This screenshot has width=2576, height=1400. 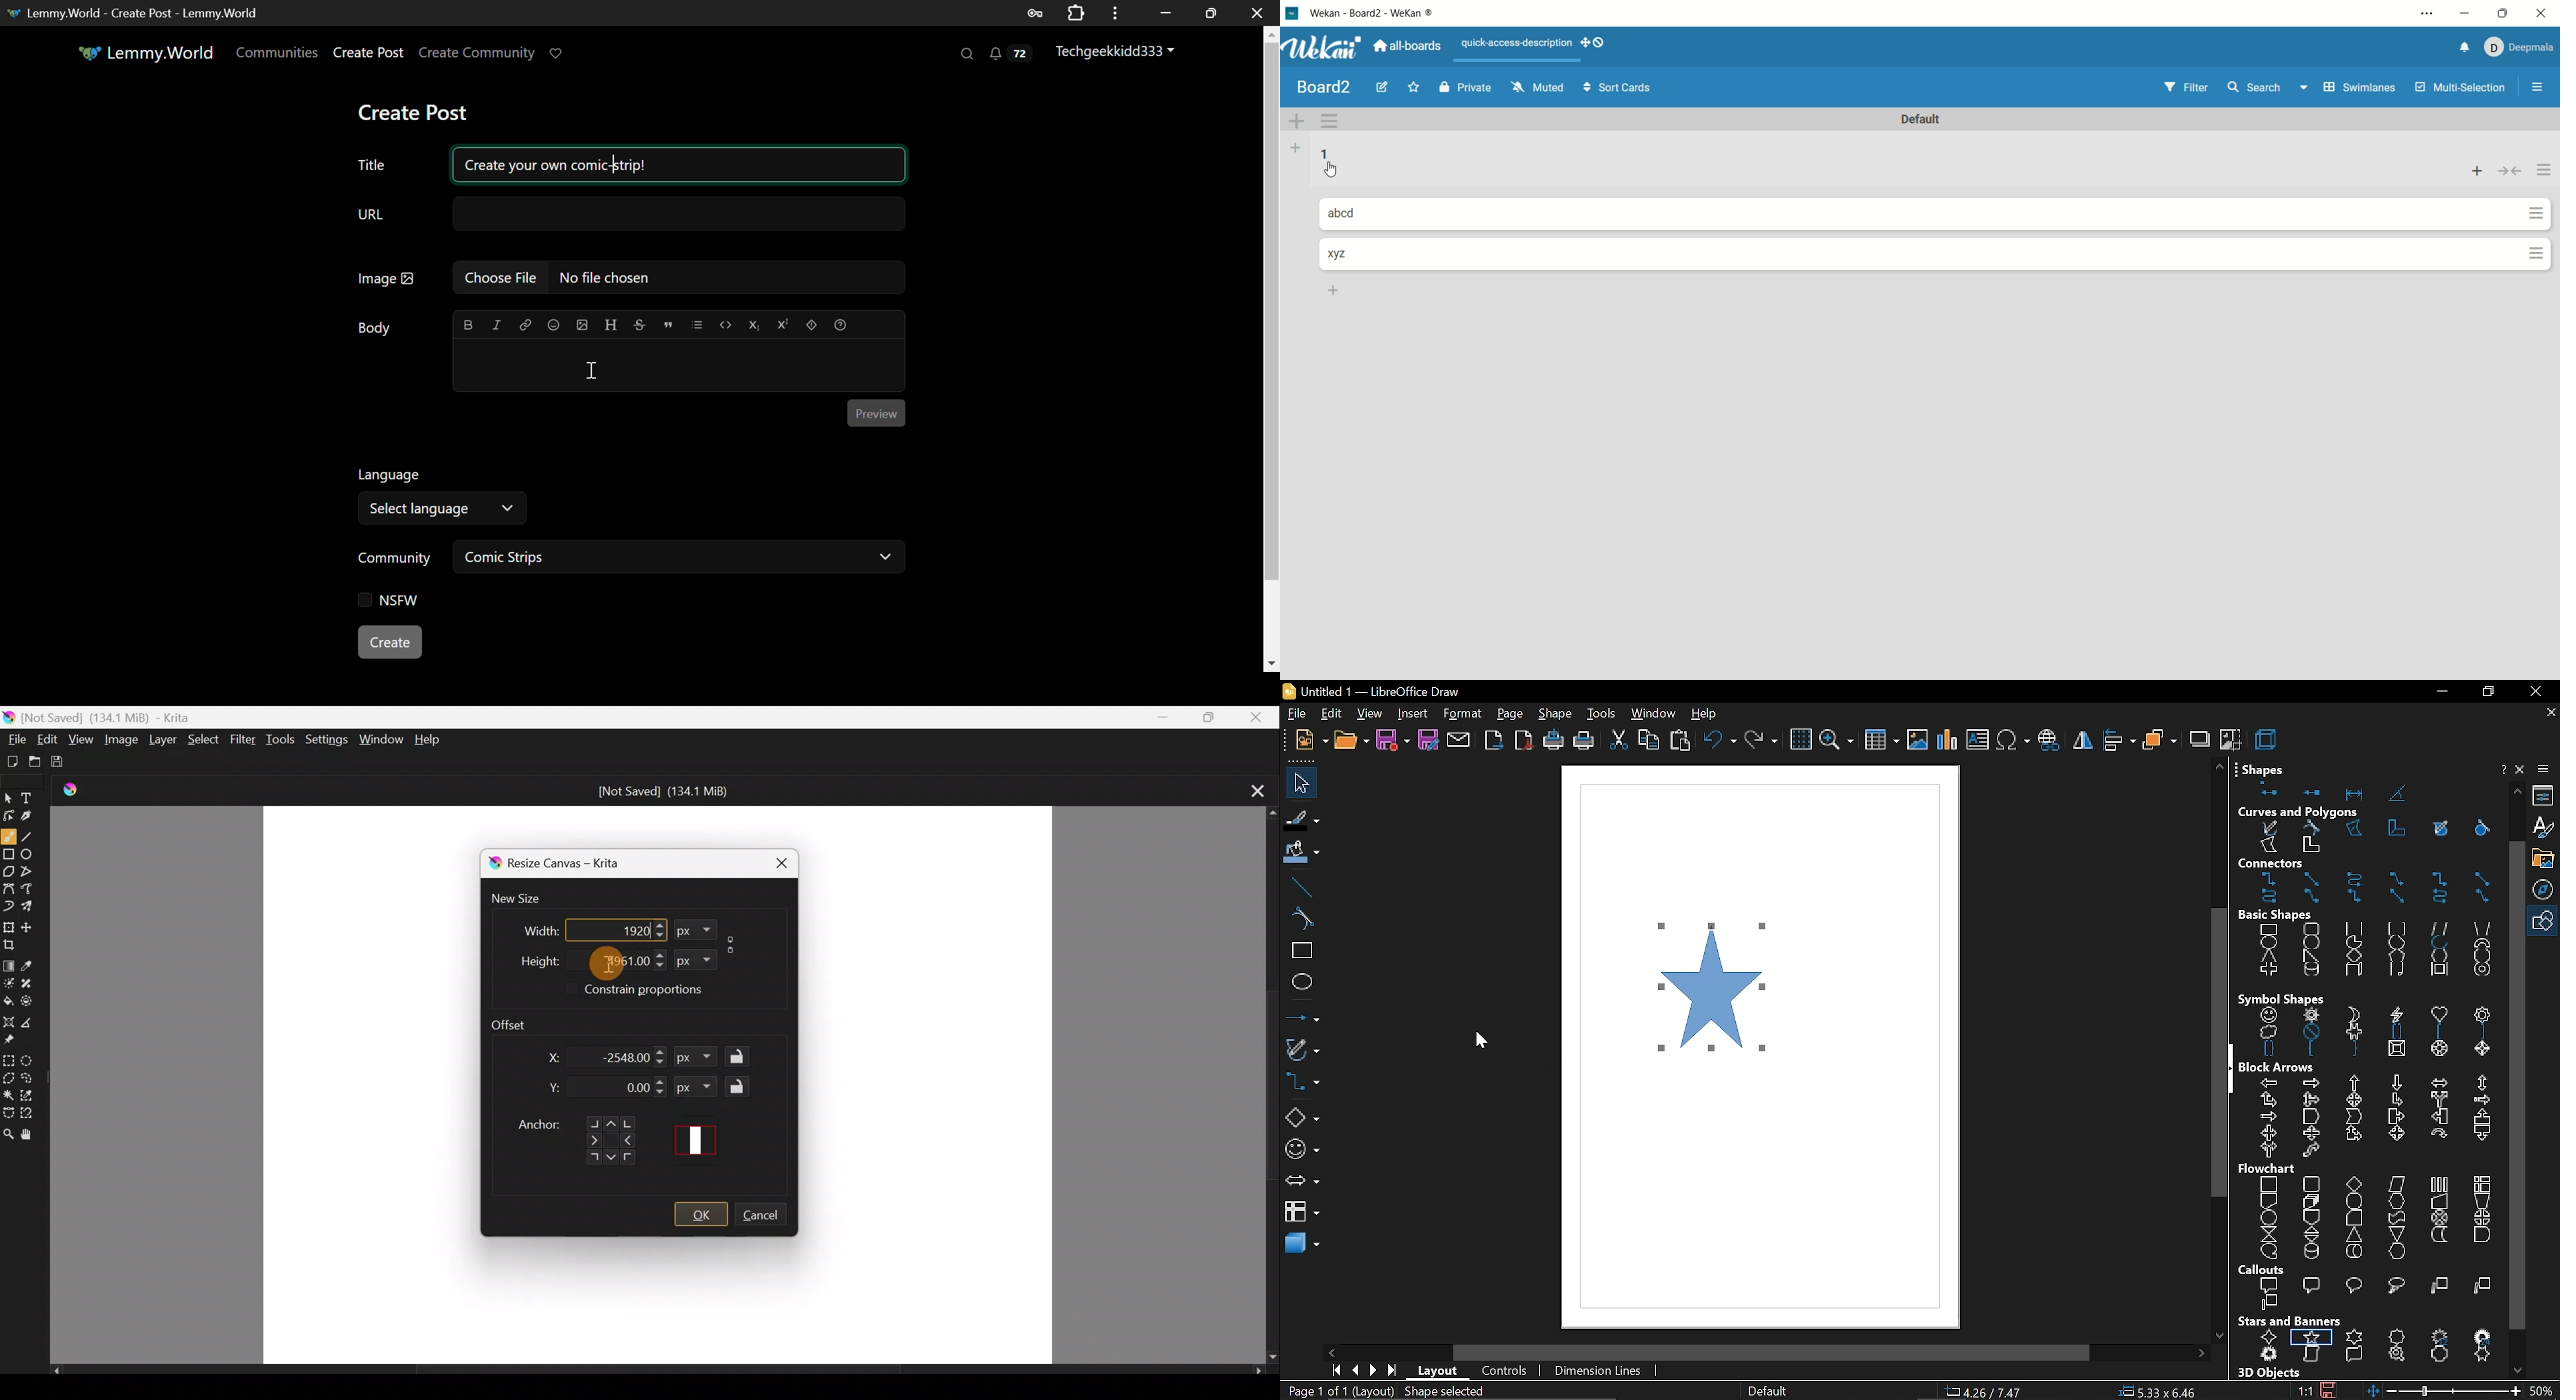 I want to click on controls, so click(x=1504, y=1371).